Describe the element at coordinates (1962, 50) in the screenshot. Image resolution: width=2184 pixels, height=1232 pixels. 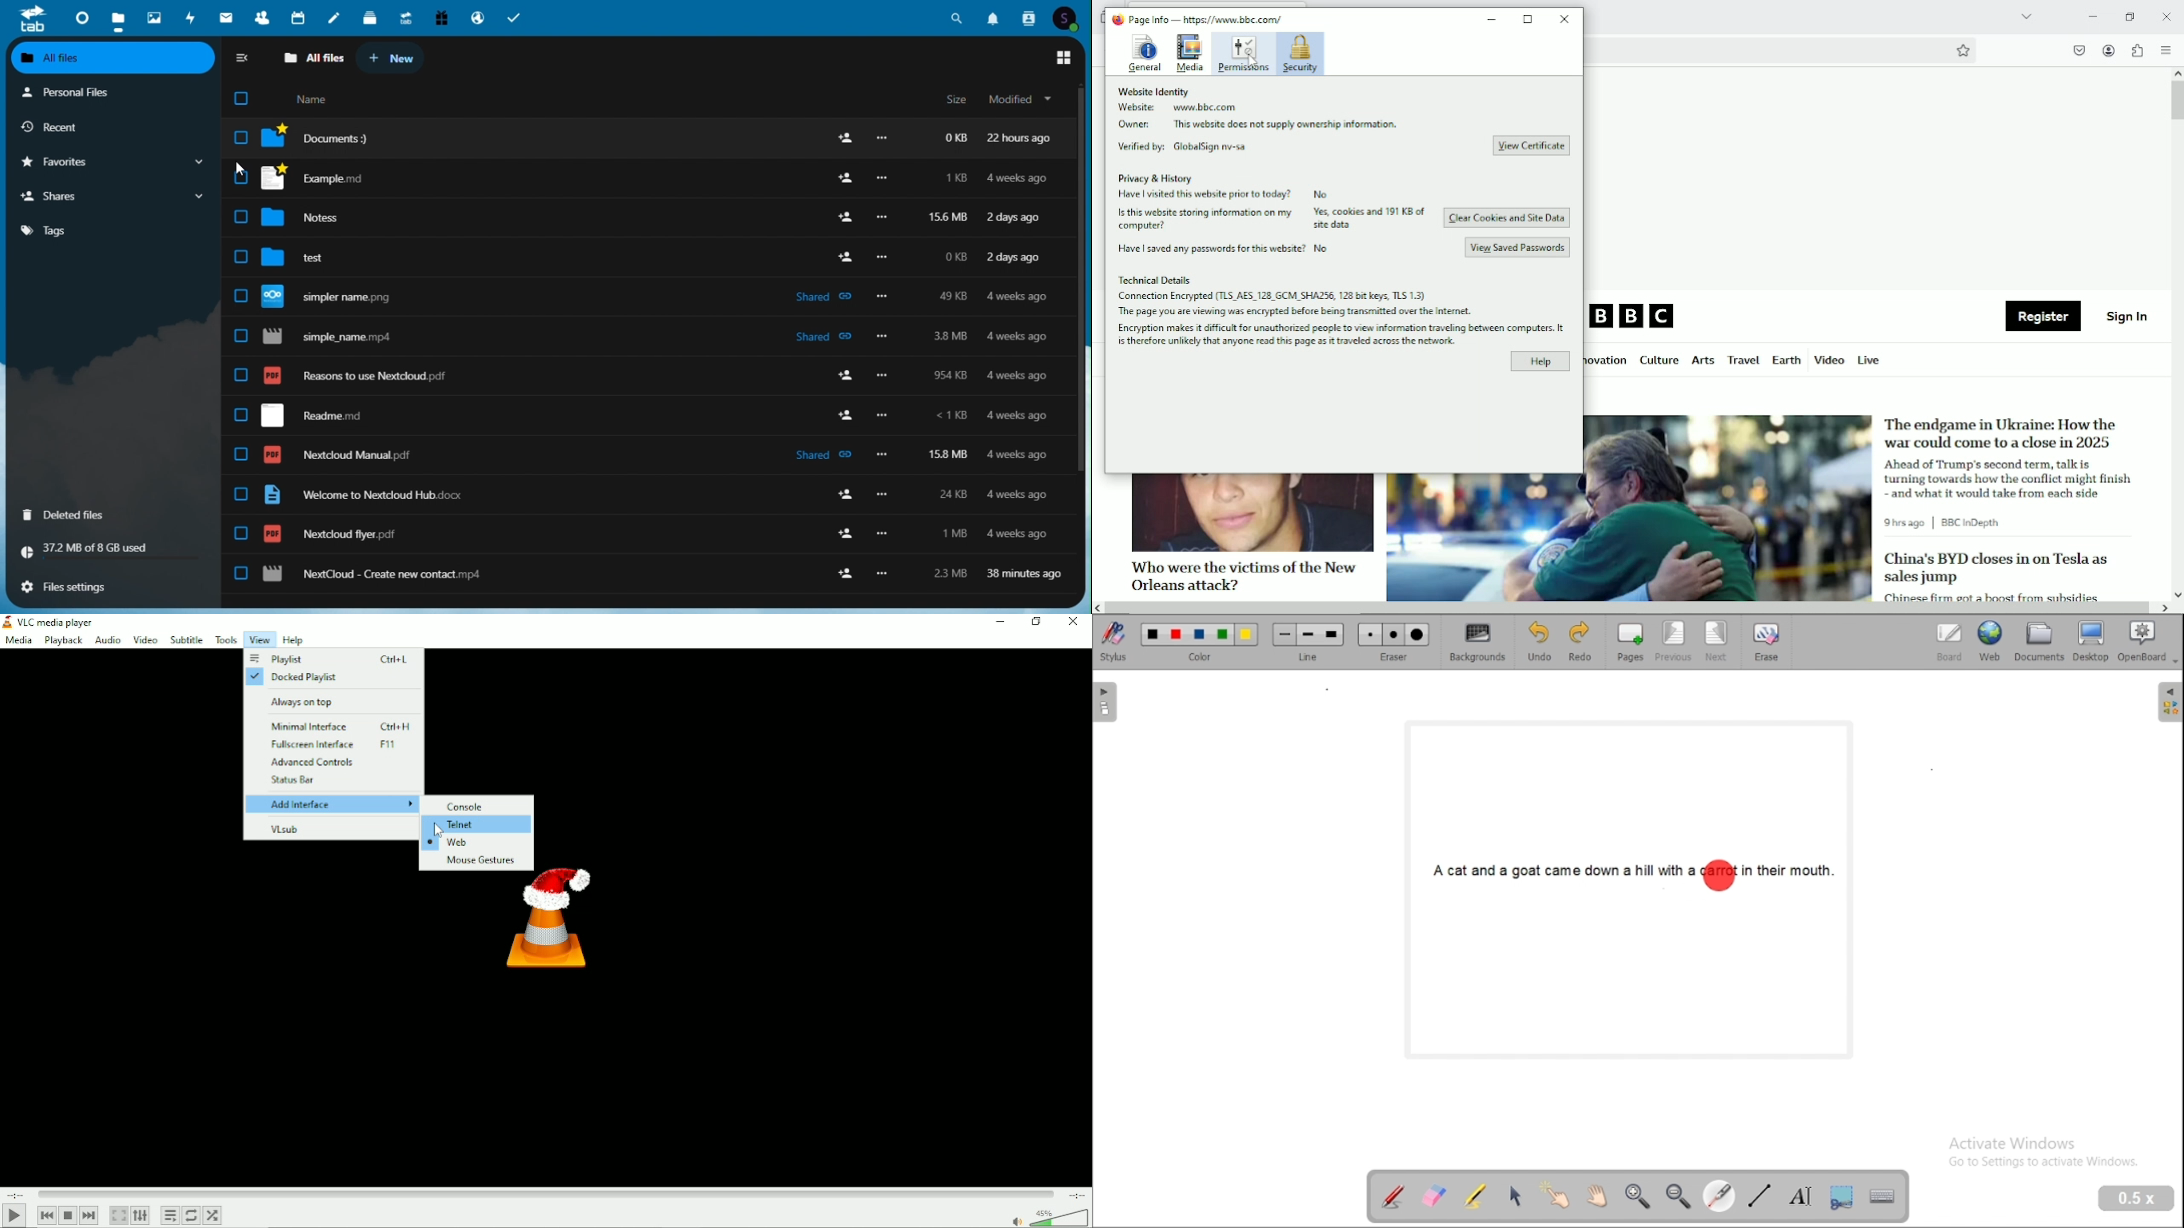
I see `Bookmark this page` at that location.